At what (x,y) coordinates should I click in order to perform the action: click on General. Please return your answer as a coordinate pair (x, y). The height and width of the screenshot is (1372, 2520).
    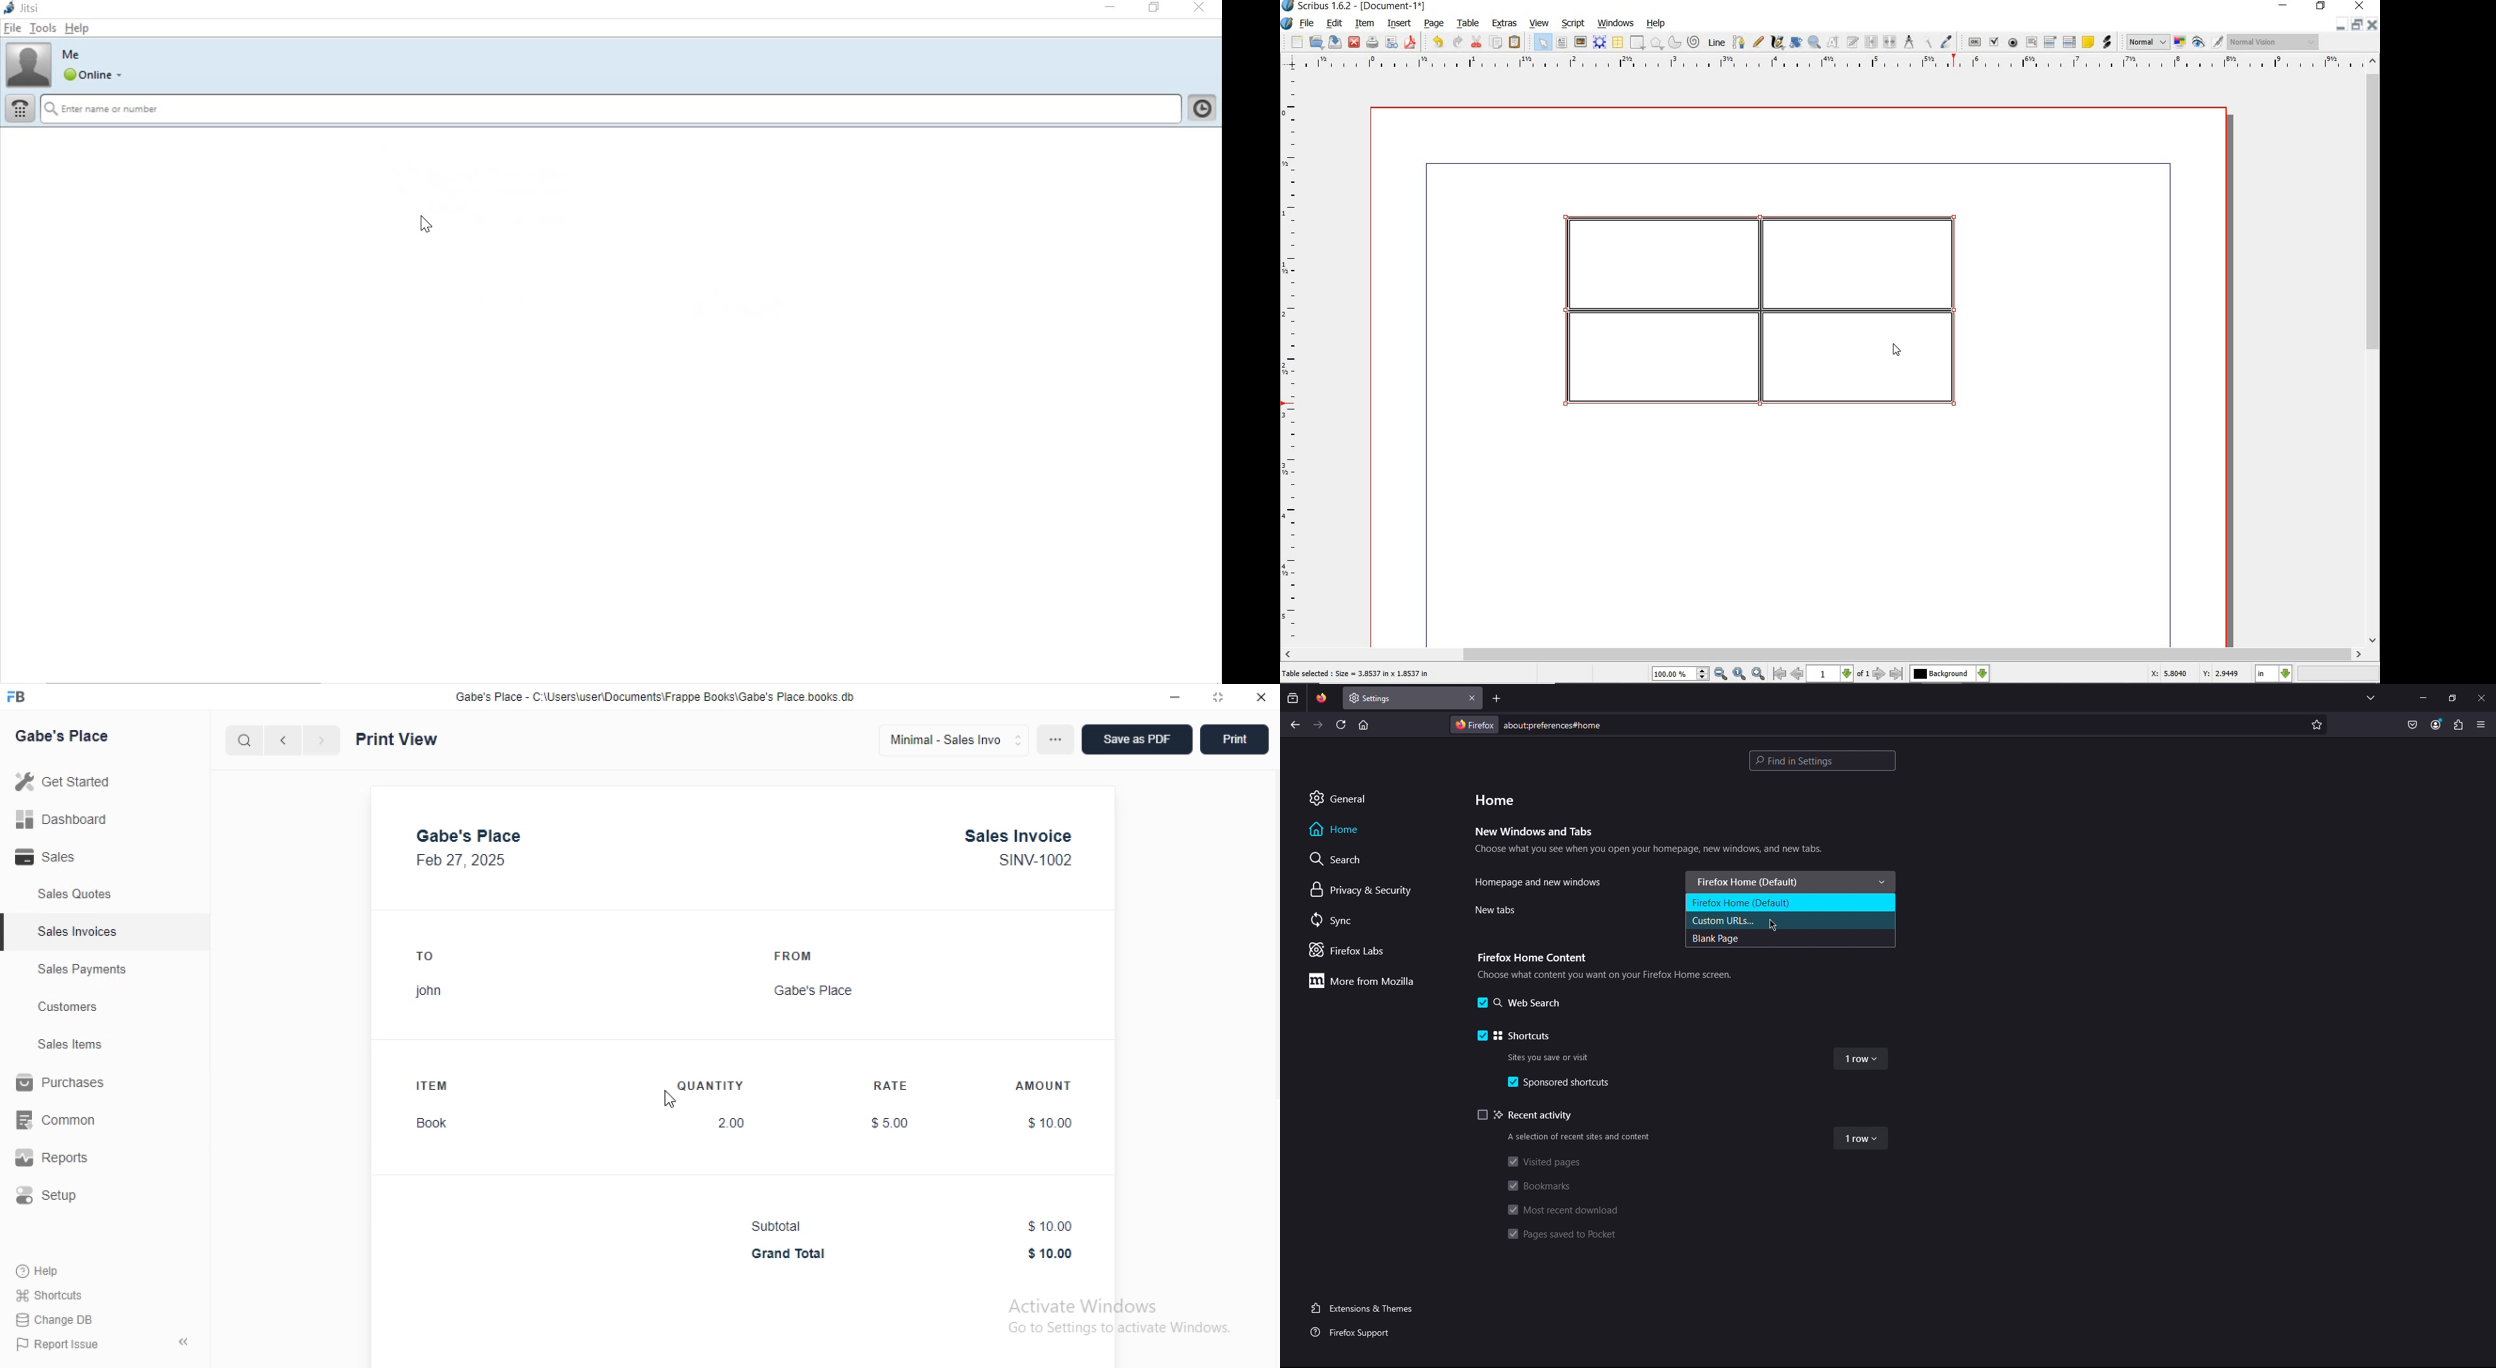
    Looking at the image, I should click on (1338, 797).